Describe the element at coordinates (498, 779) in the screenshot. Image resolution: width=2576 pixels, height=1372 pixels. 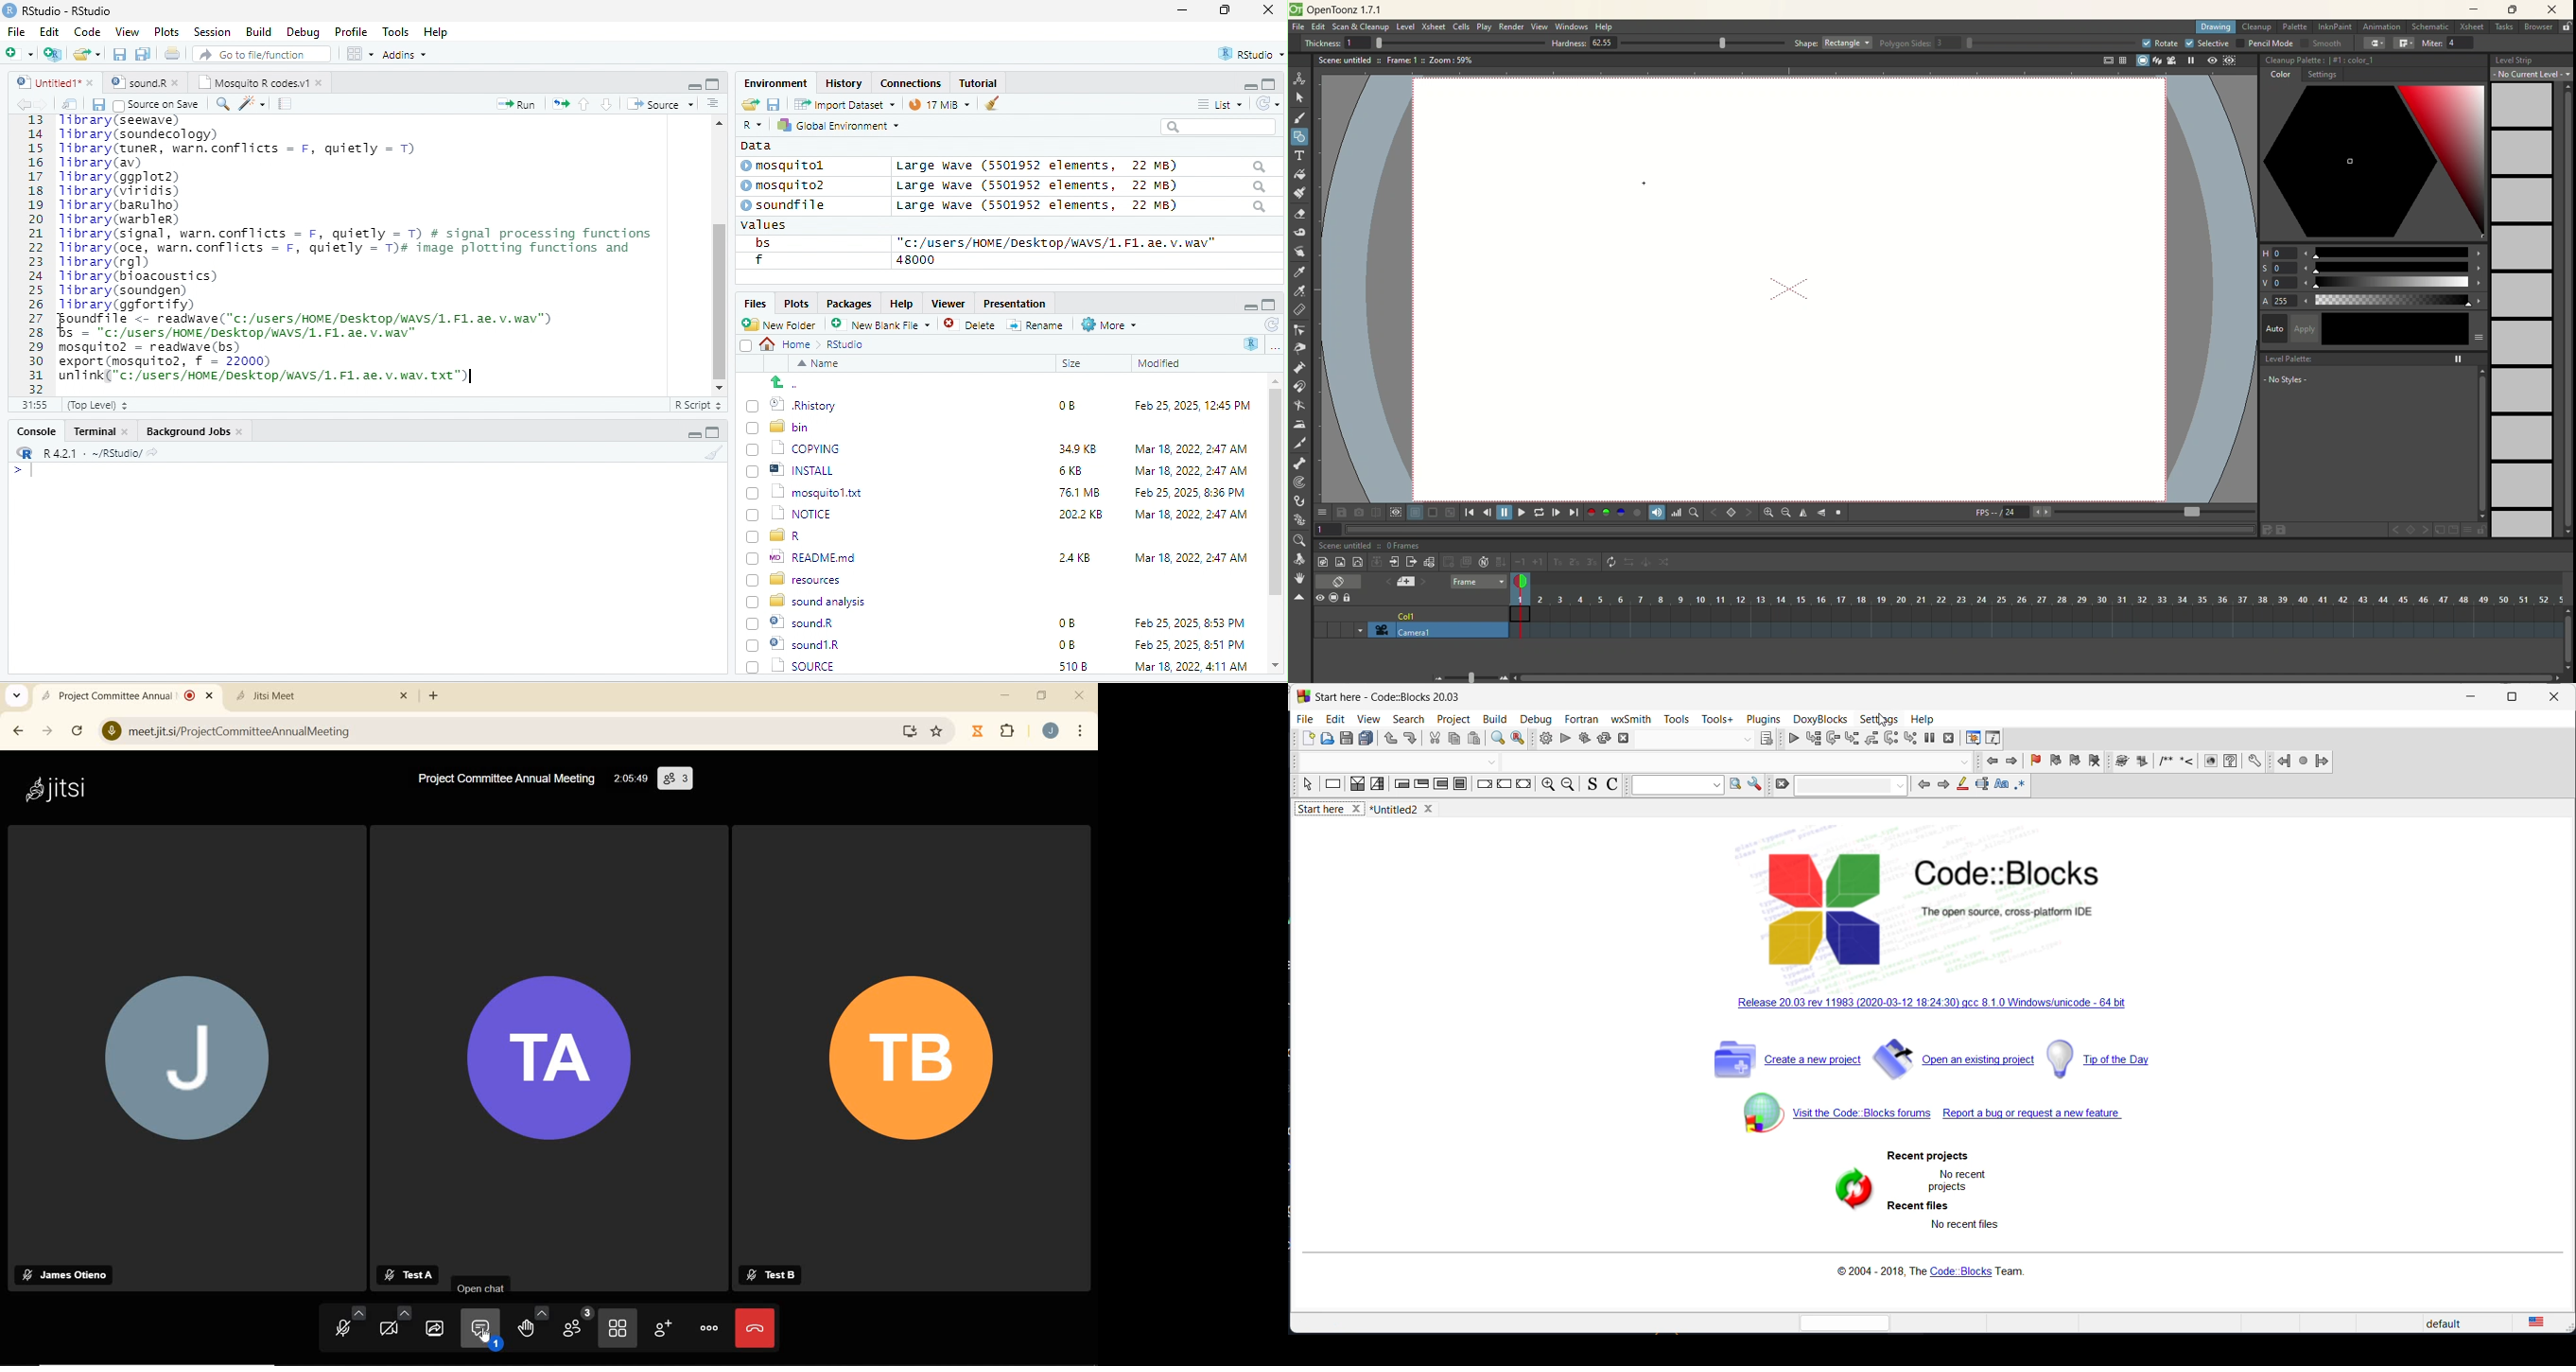
I see `Project Committee Annual Meeting` at that location.